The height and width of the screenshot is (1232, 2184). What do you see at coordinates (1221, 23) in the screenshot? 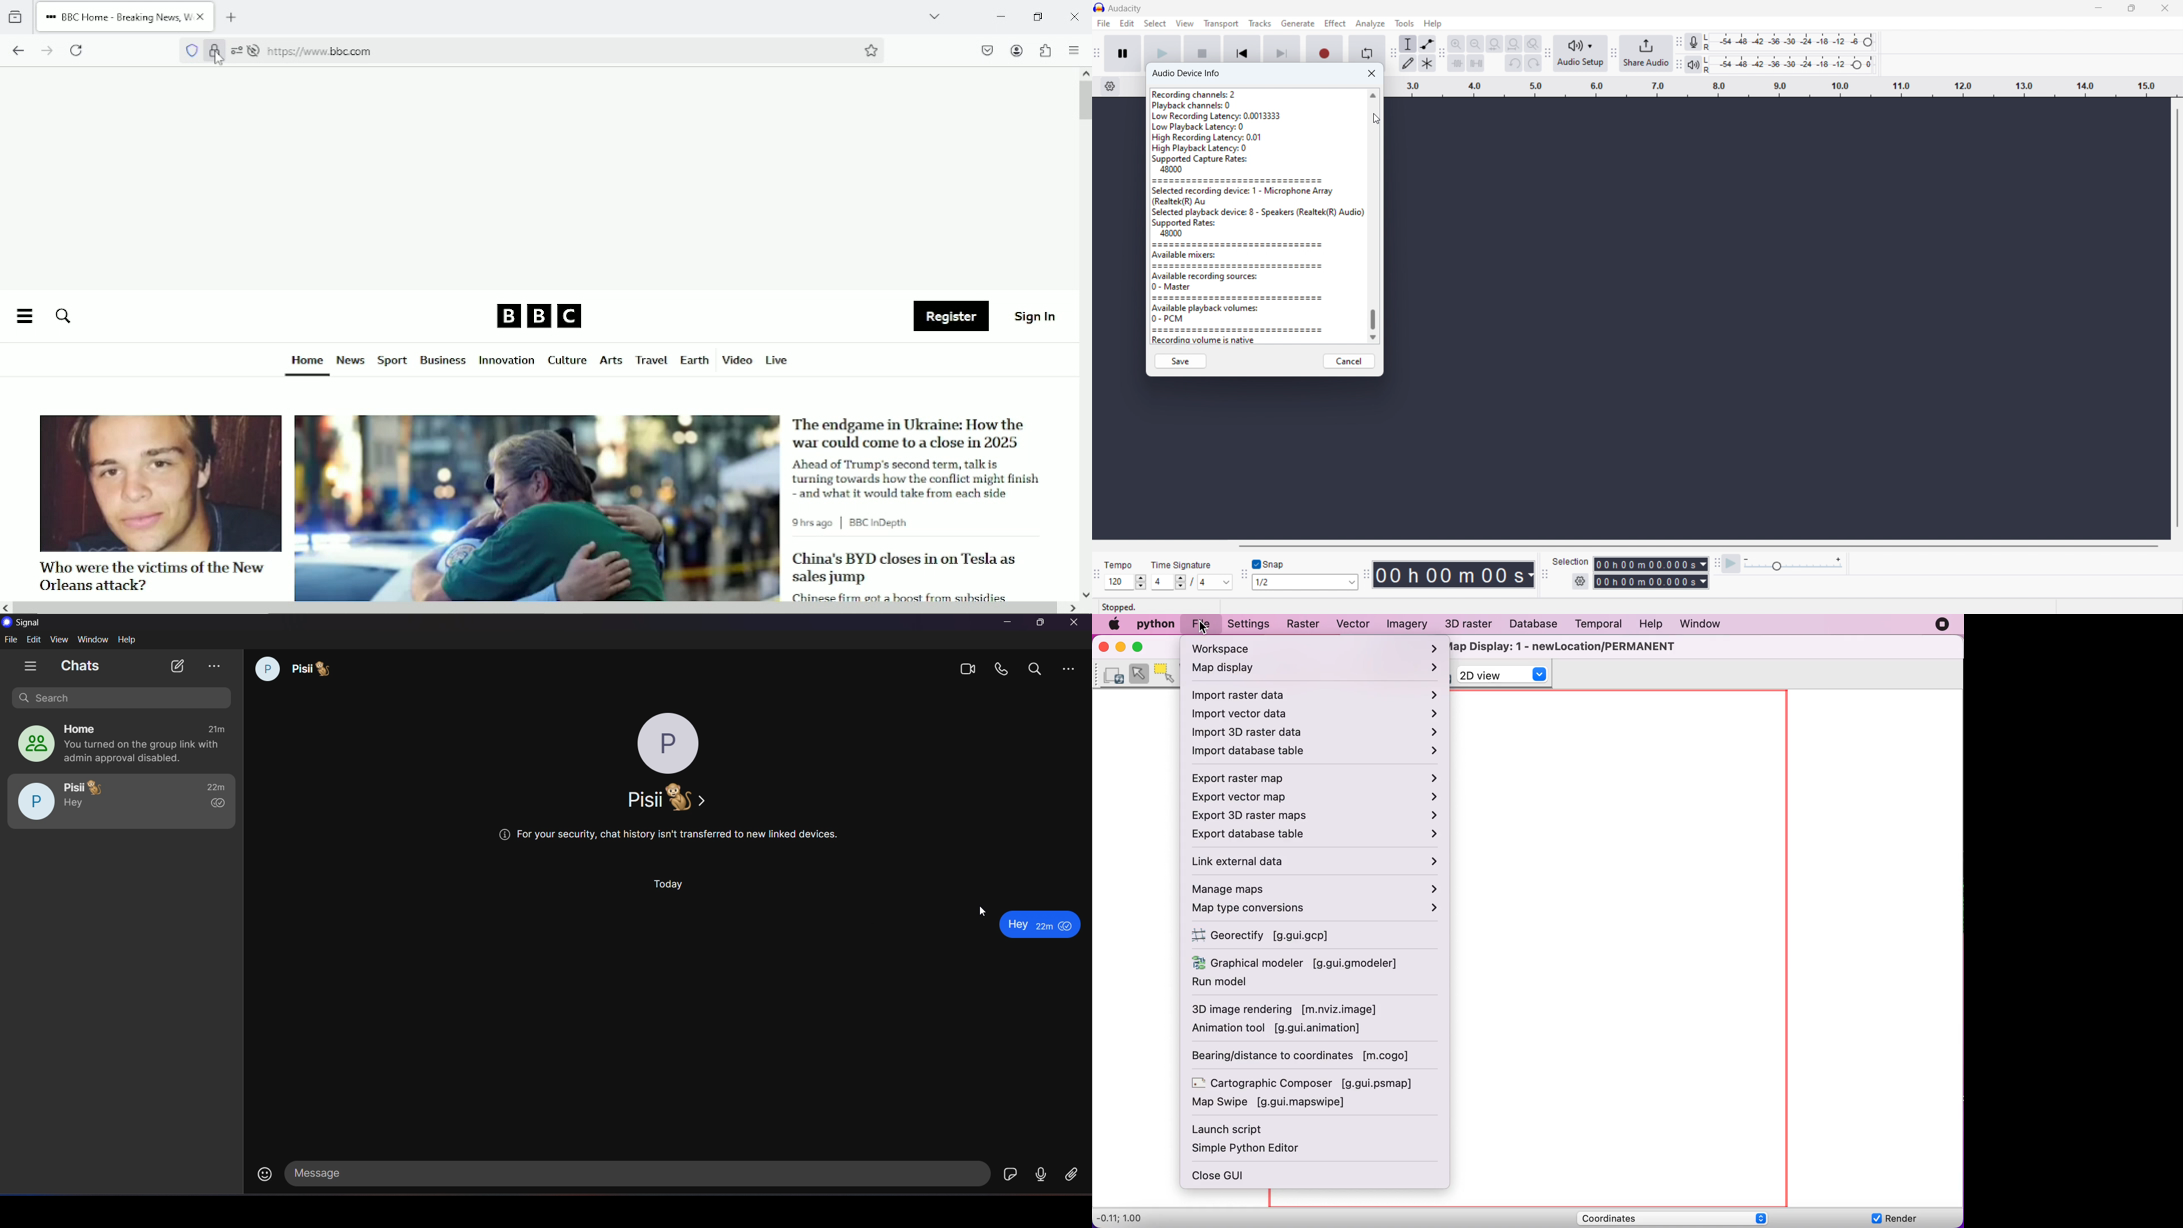
I see `transport` at bounding box center [1221, 23].